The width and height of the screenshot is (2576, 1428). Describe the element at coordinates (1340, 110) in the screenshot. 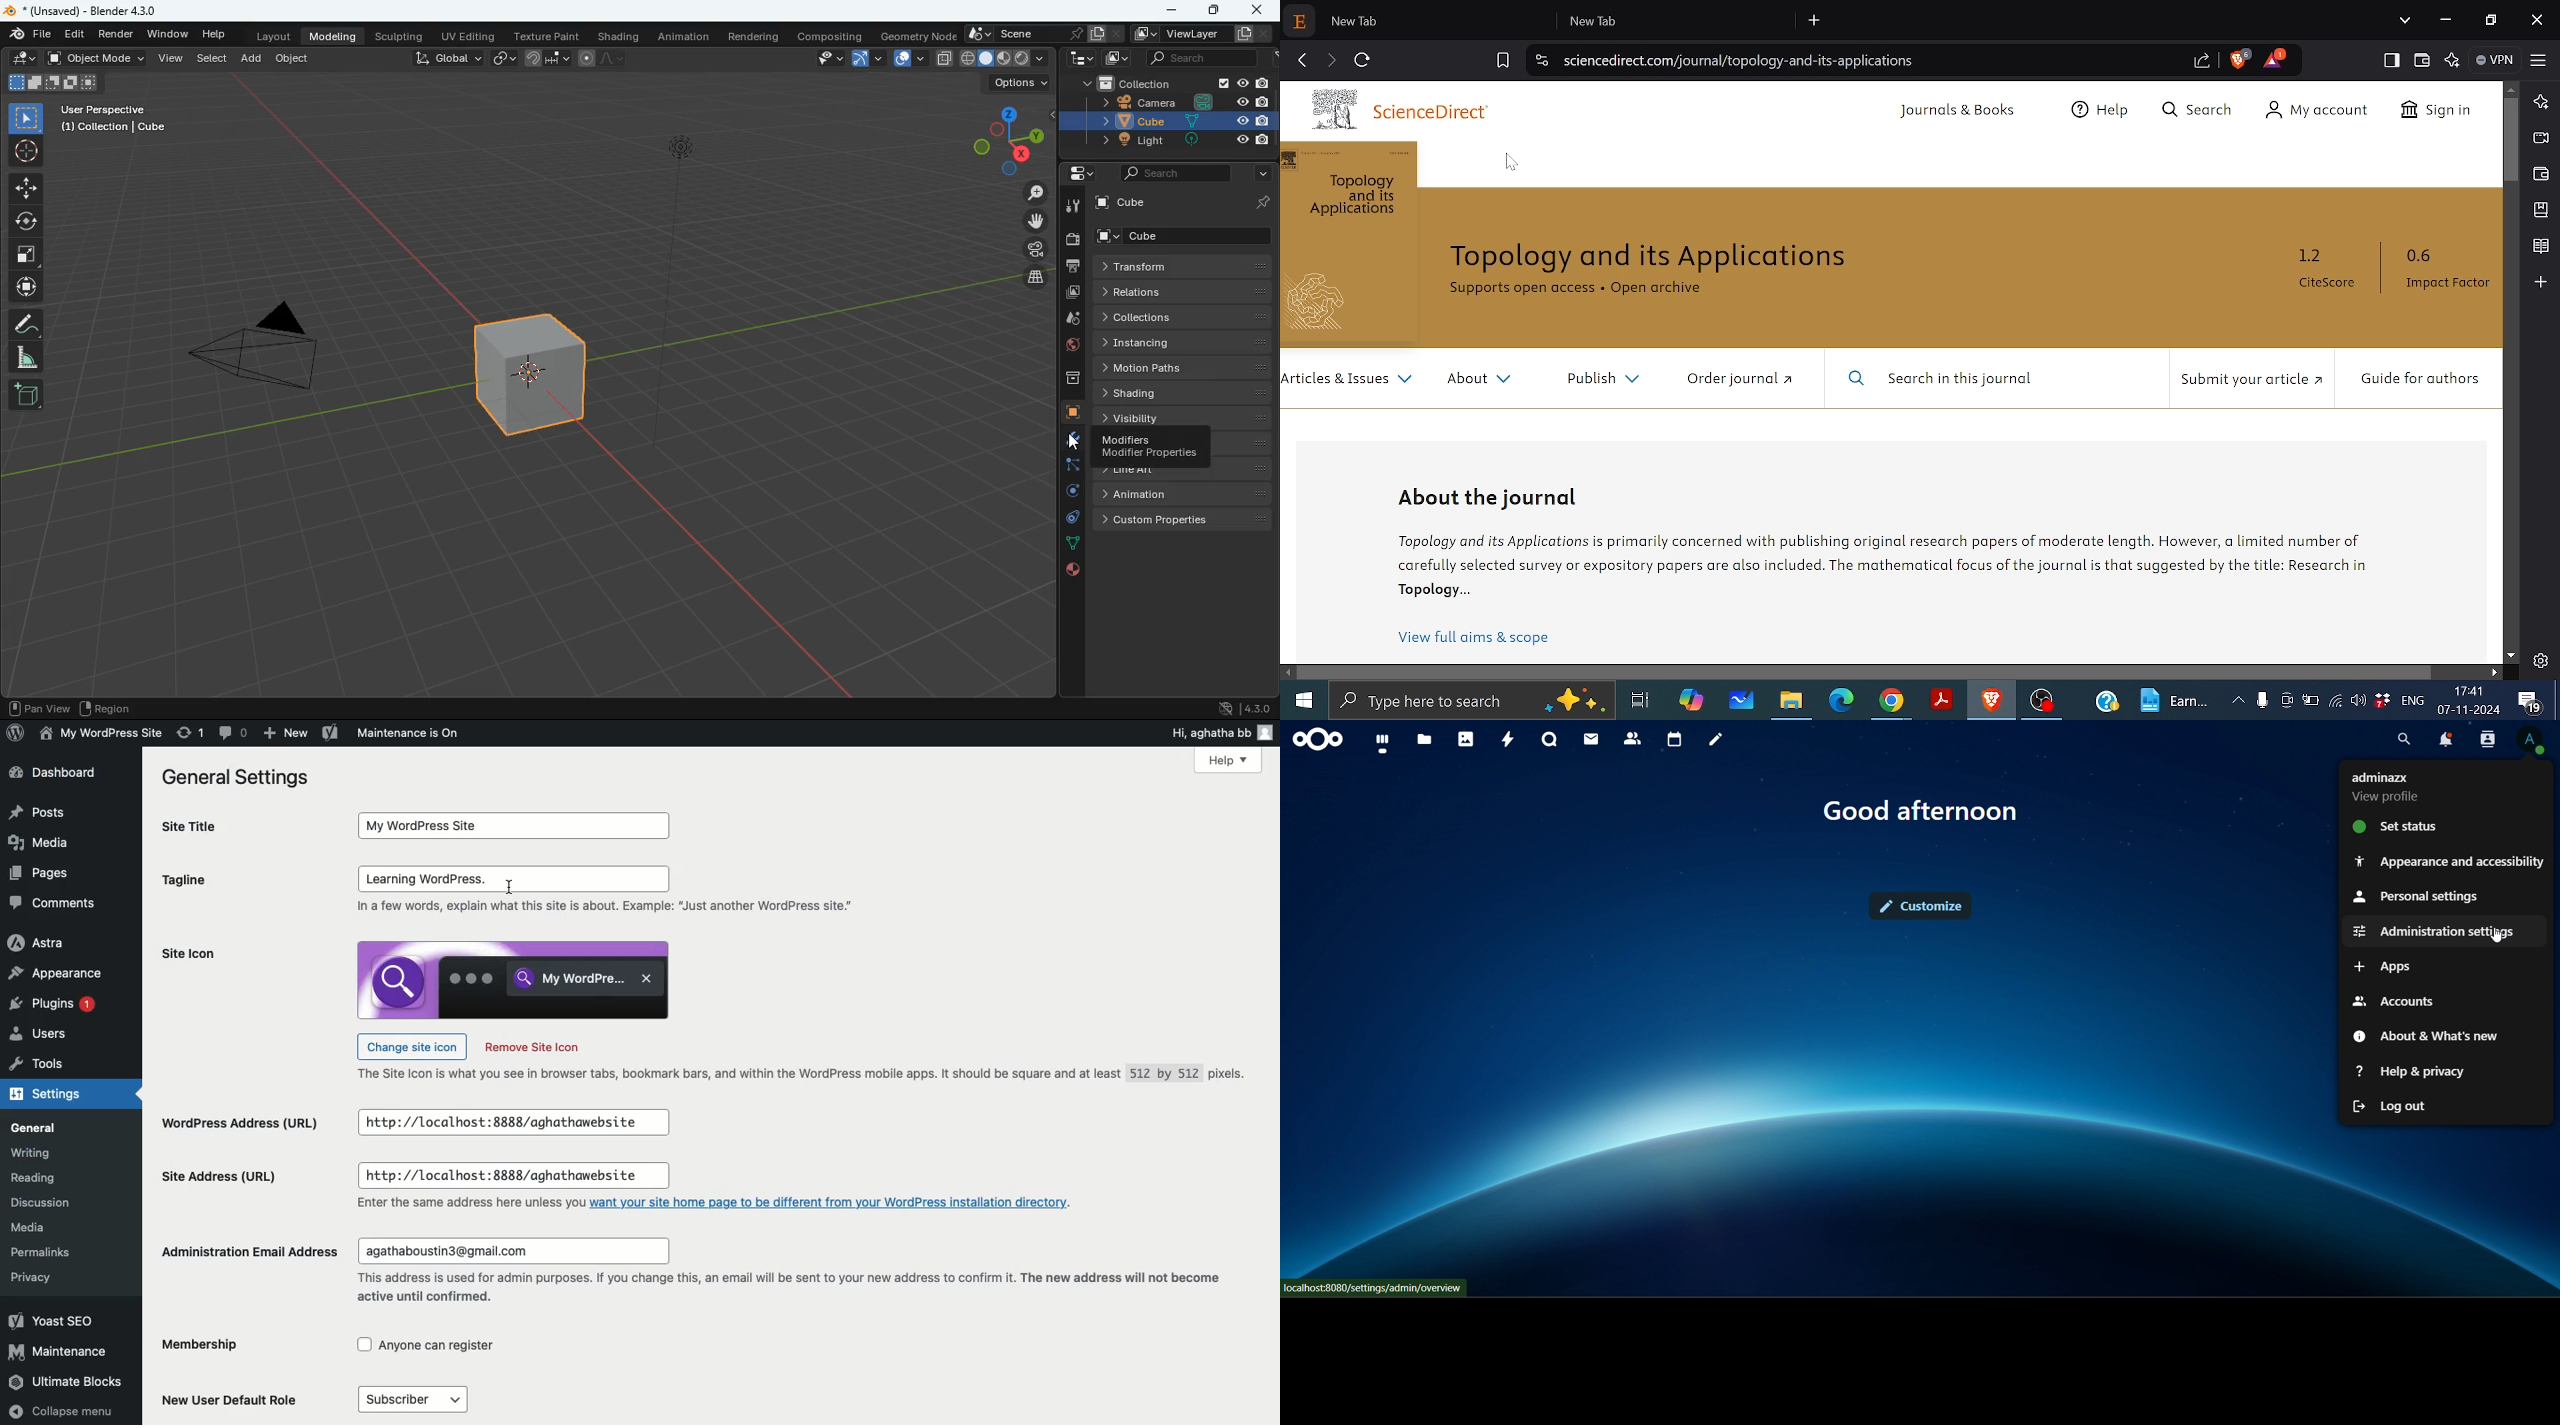

I see `scienceDirect logo` at that location.